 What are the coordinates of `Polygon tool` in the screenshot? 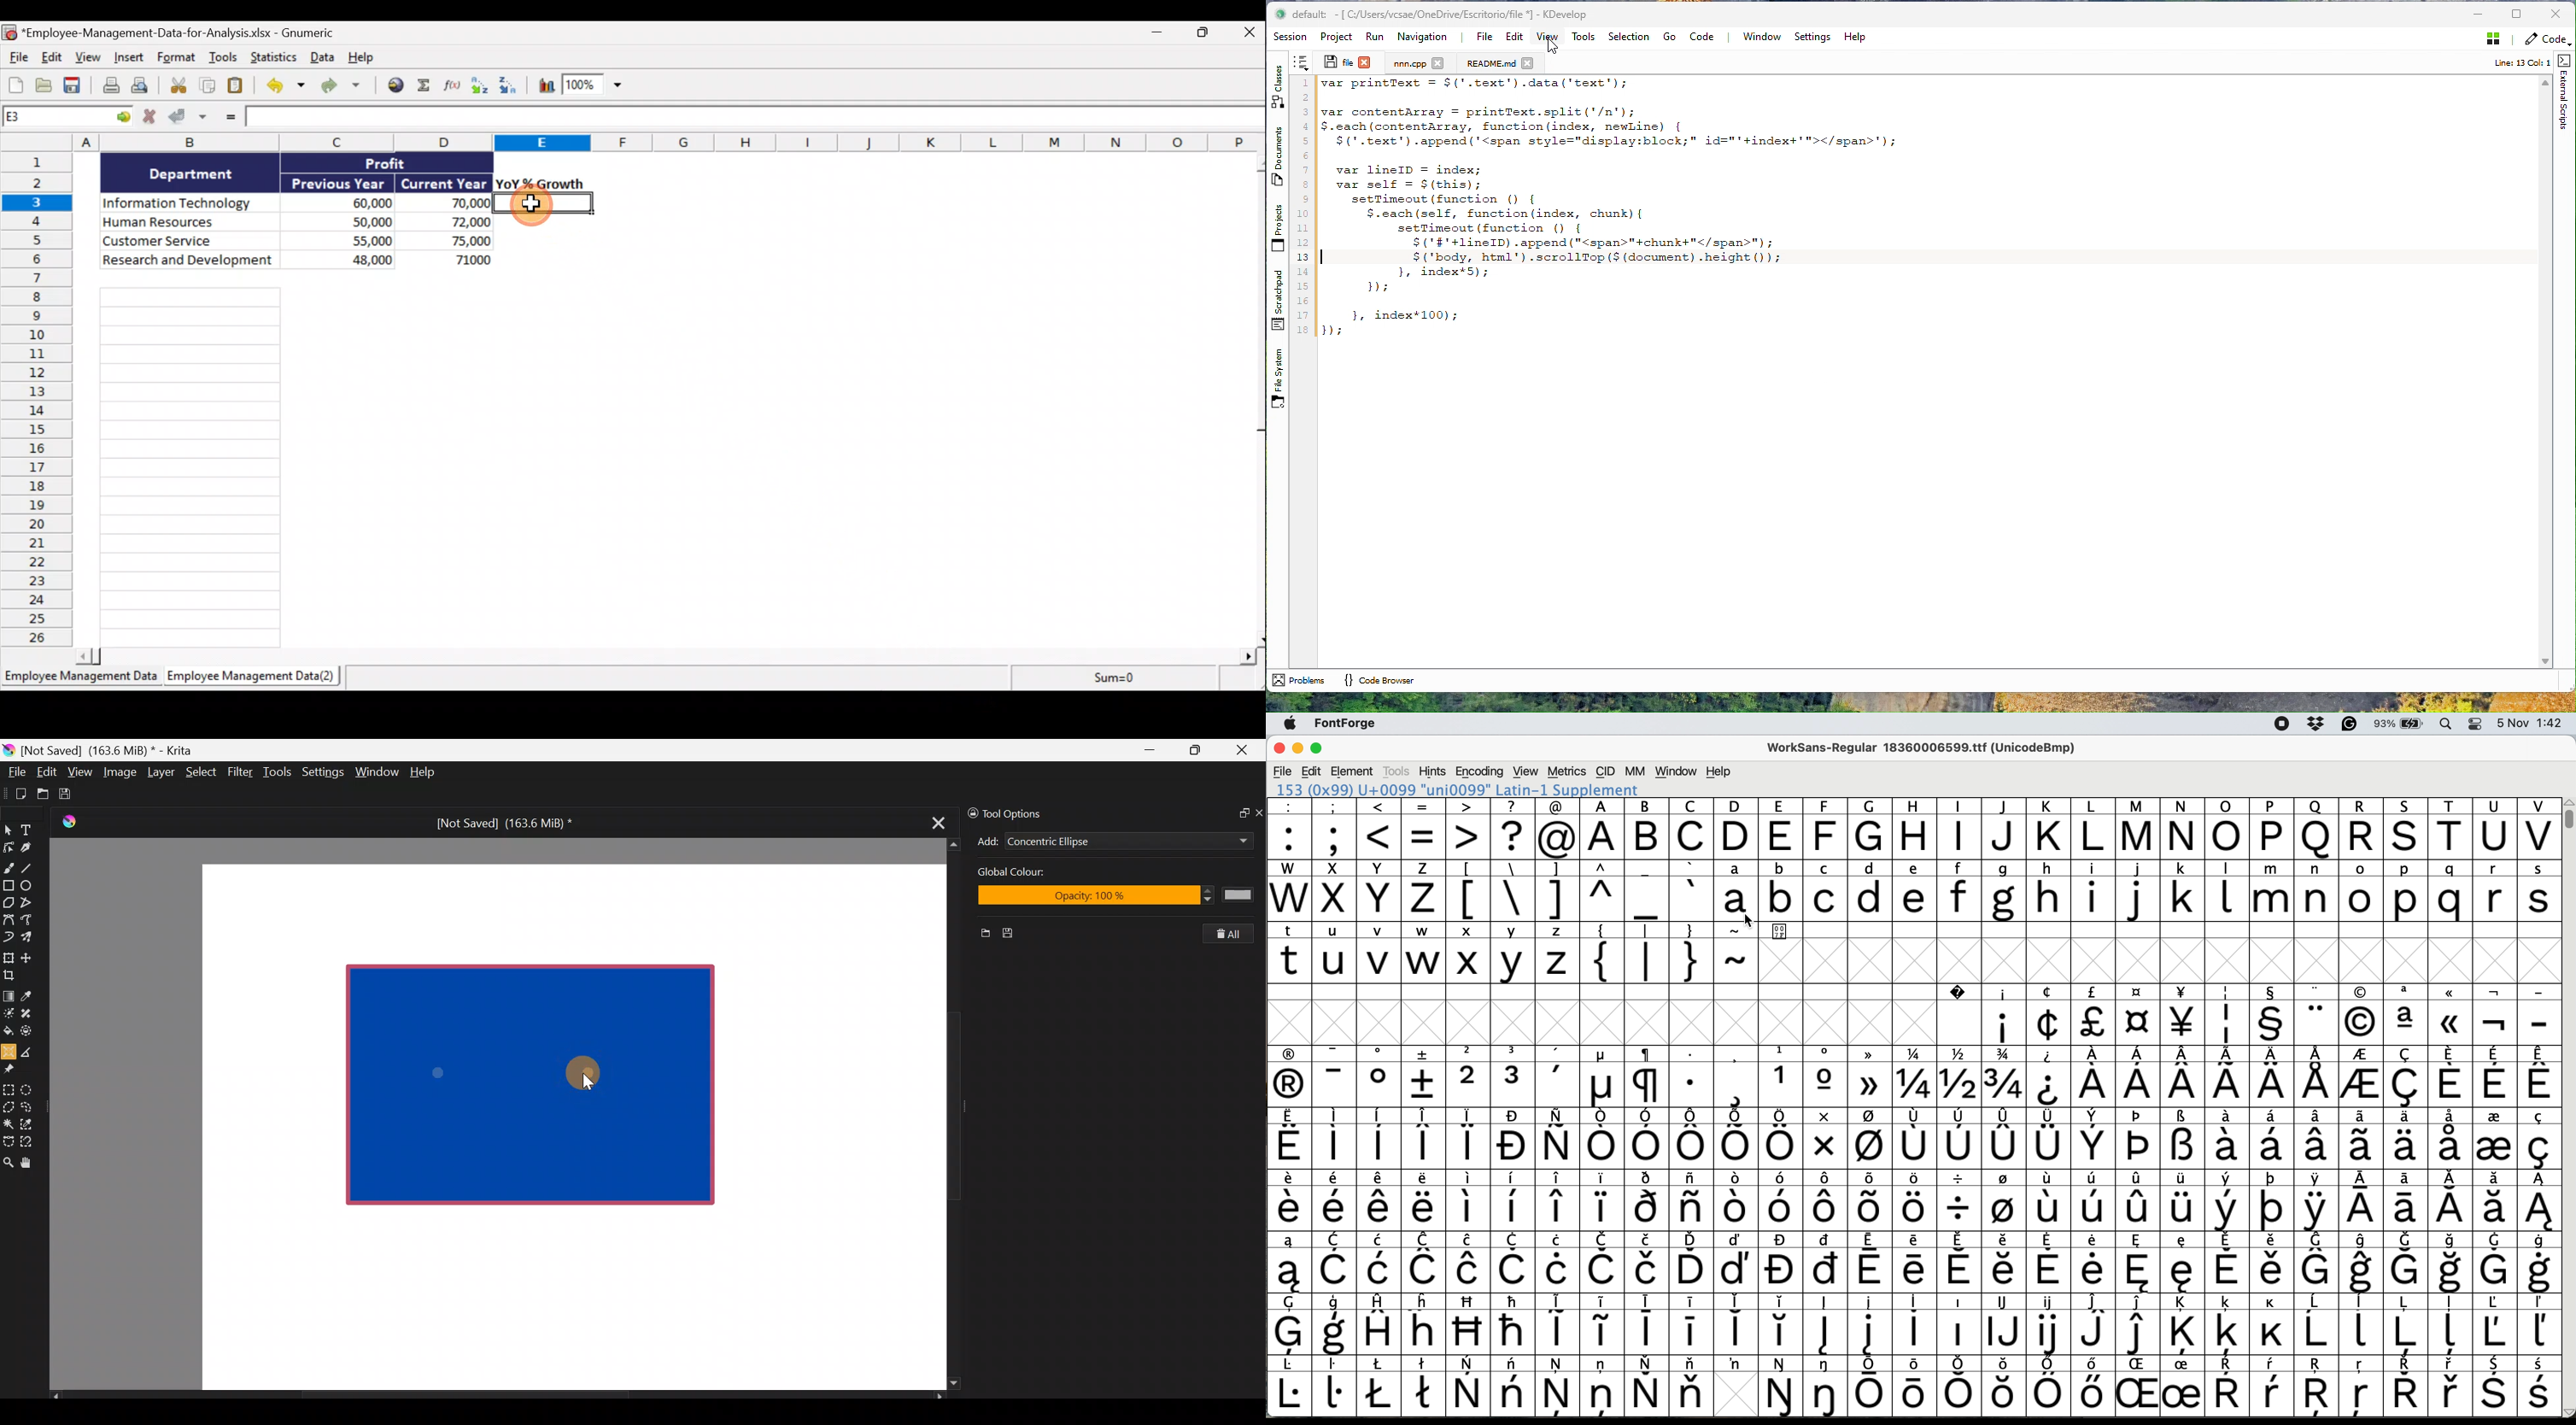 It's located at (8, 903).